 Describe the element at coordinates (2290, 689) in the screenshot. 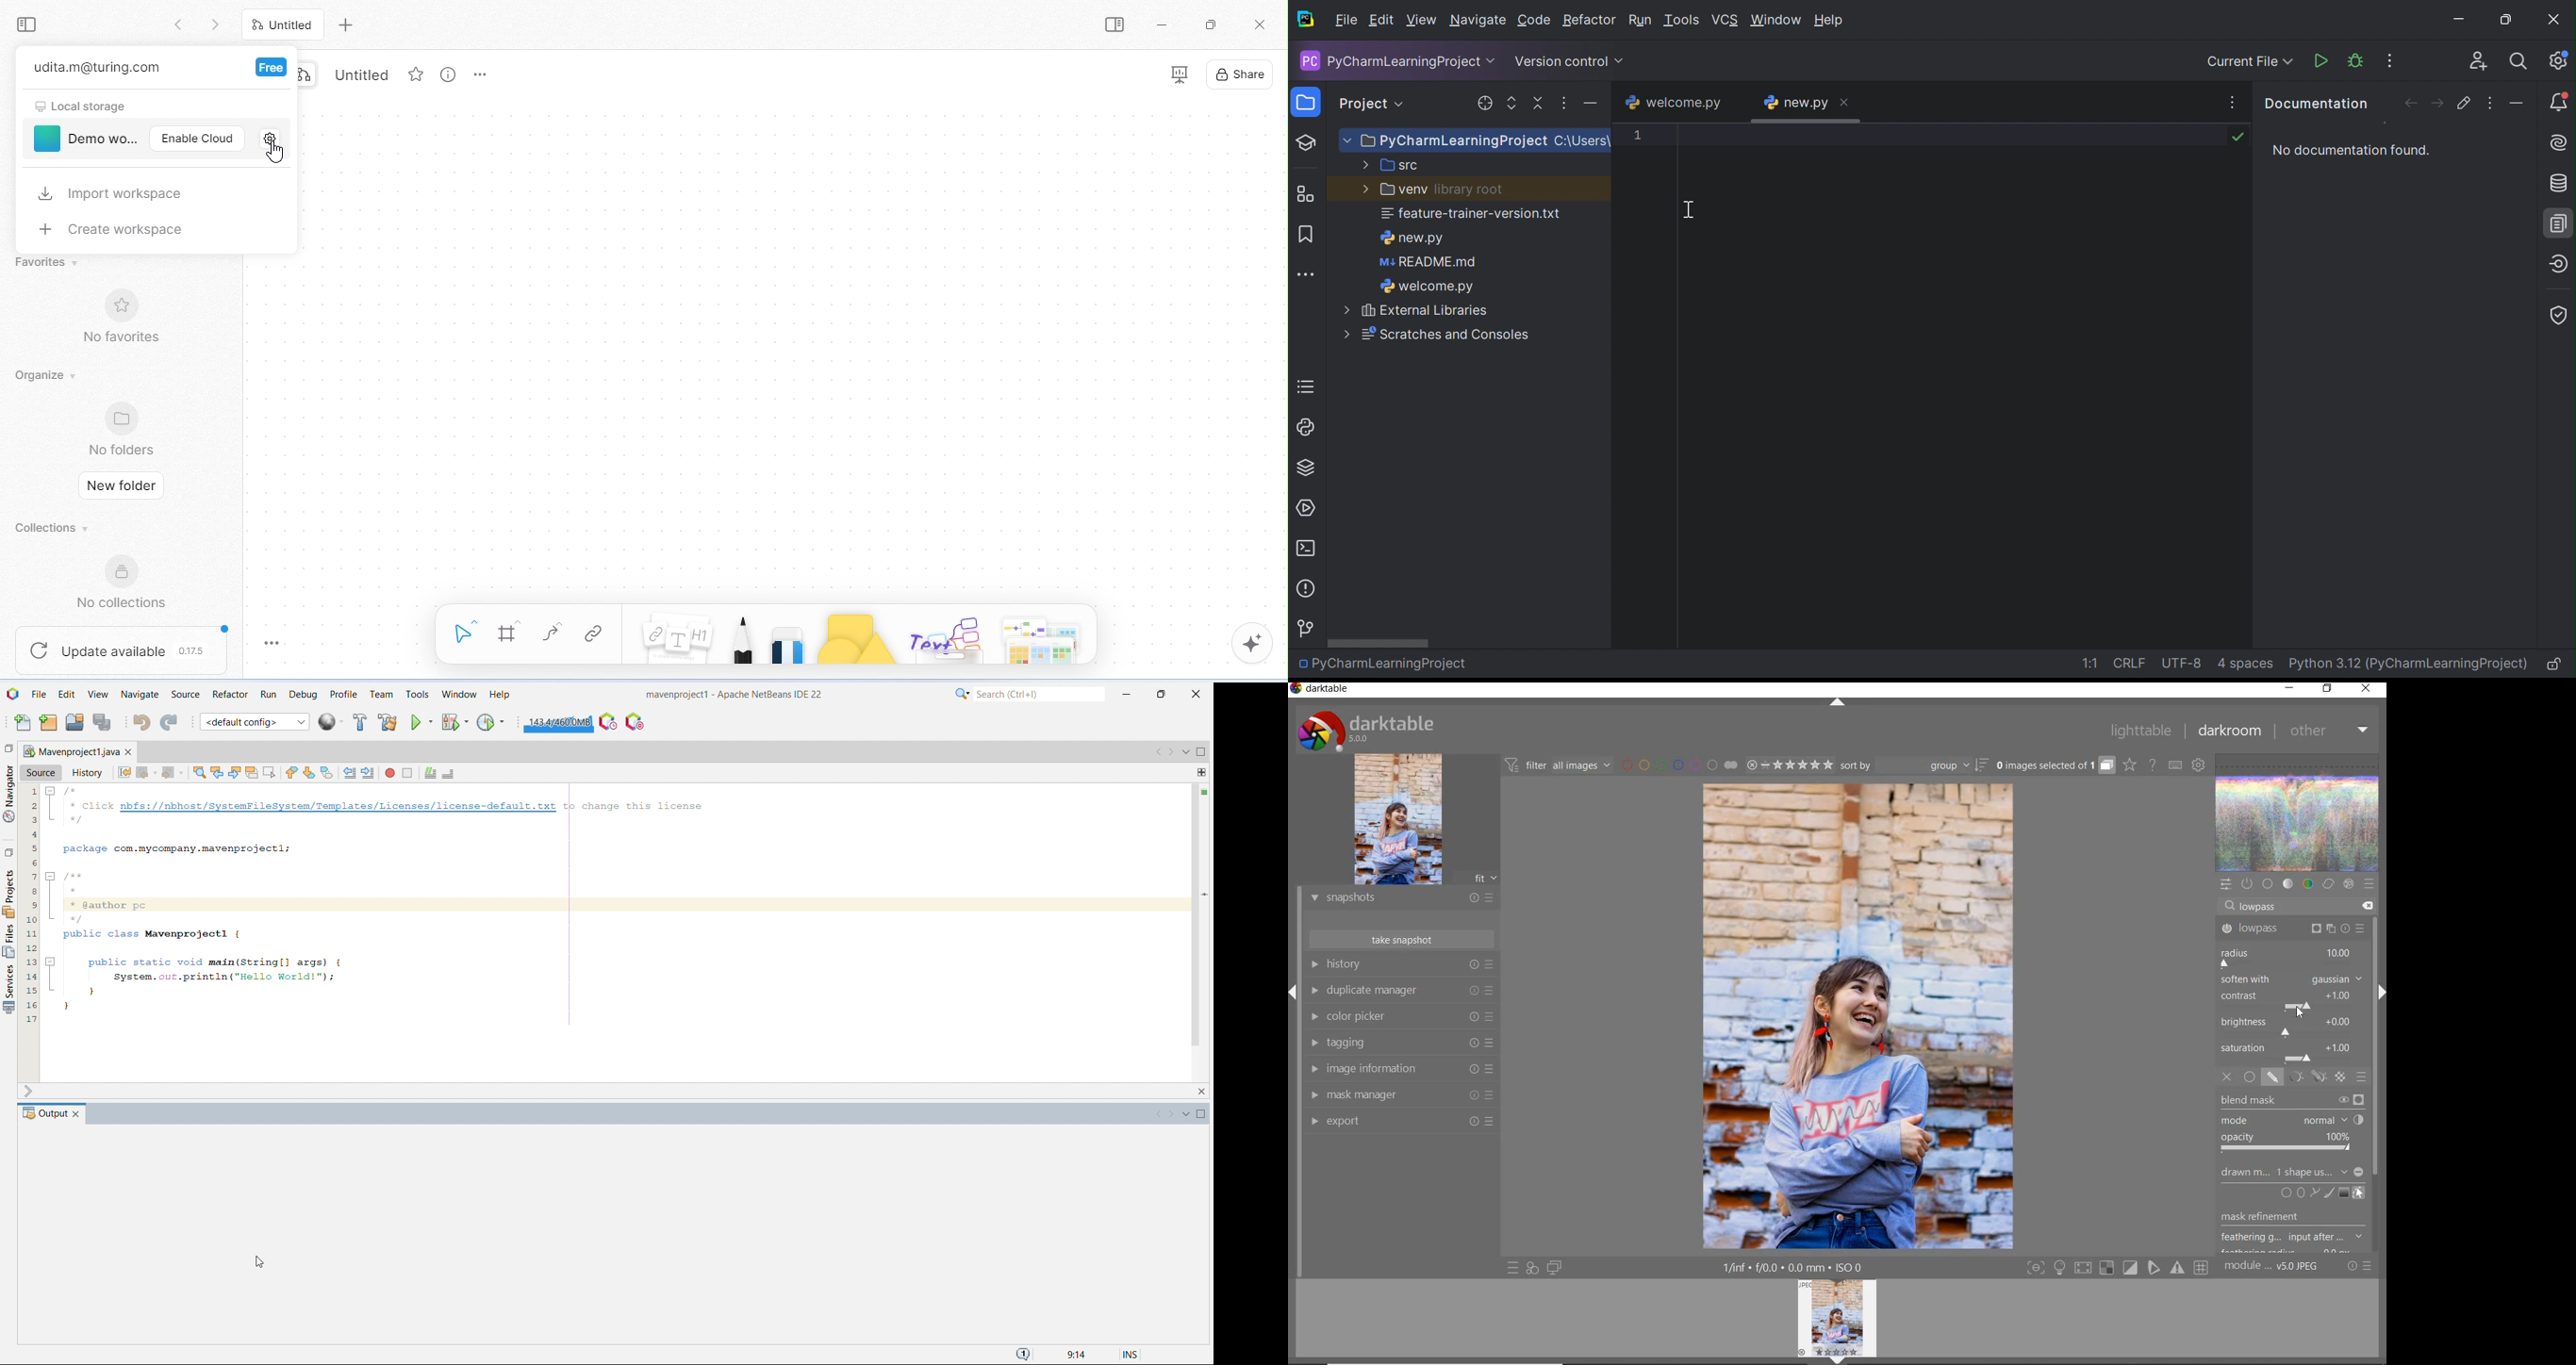

I see `minimize` at that location.